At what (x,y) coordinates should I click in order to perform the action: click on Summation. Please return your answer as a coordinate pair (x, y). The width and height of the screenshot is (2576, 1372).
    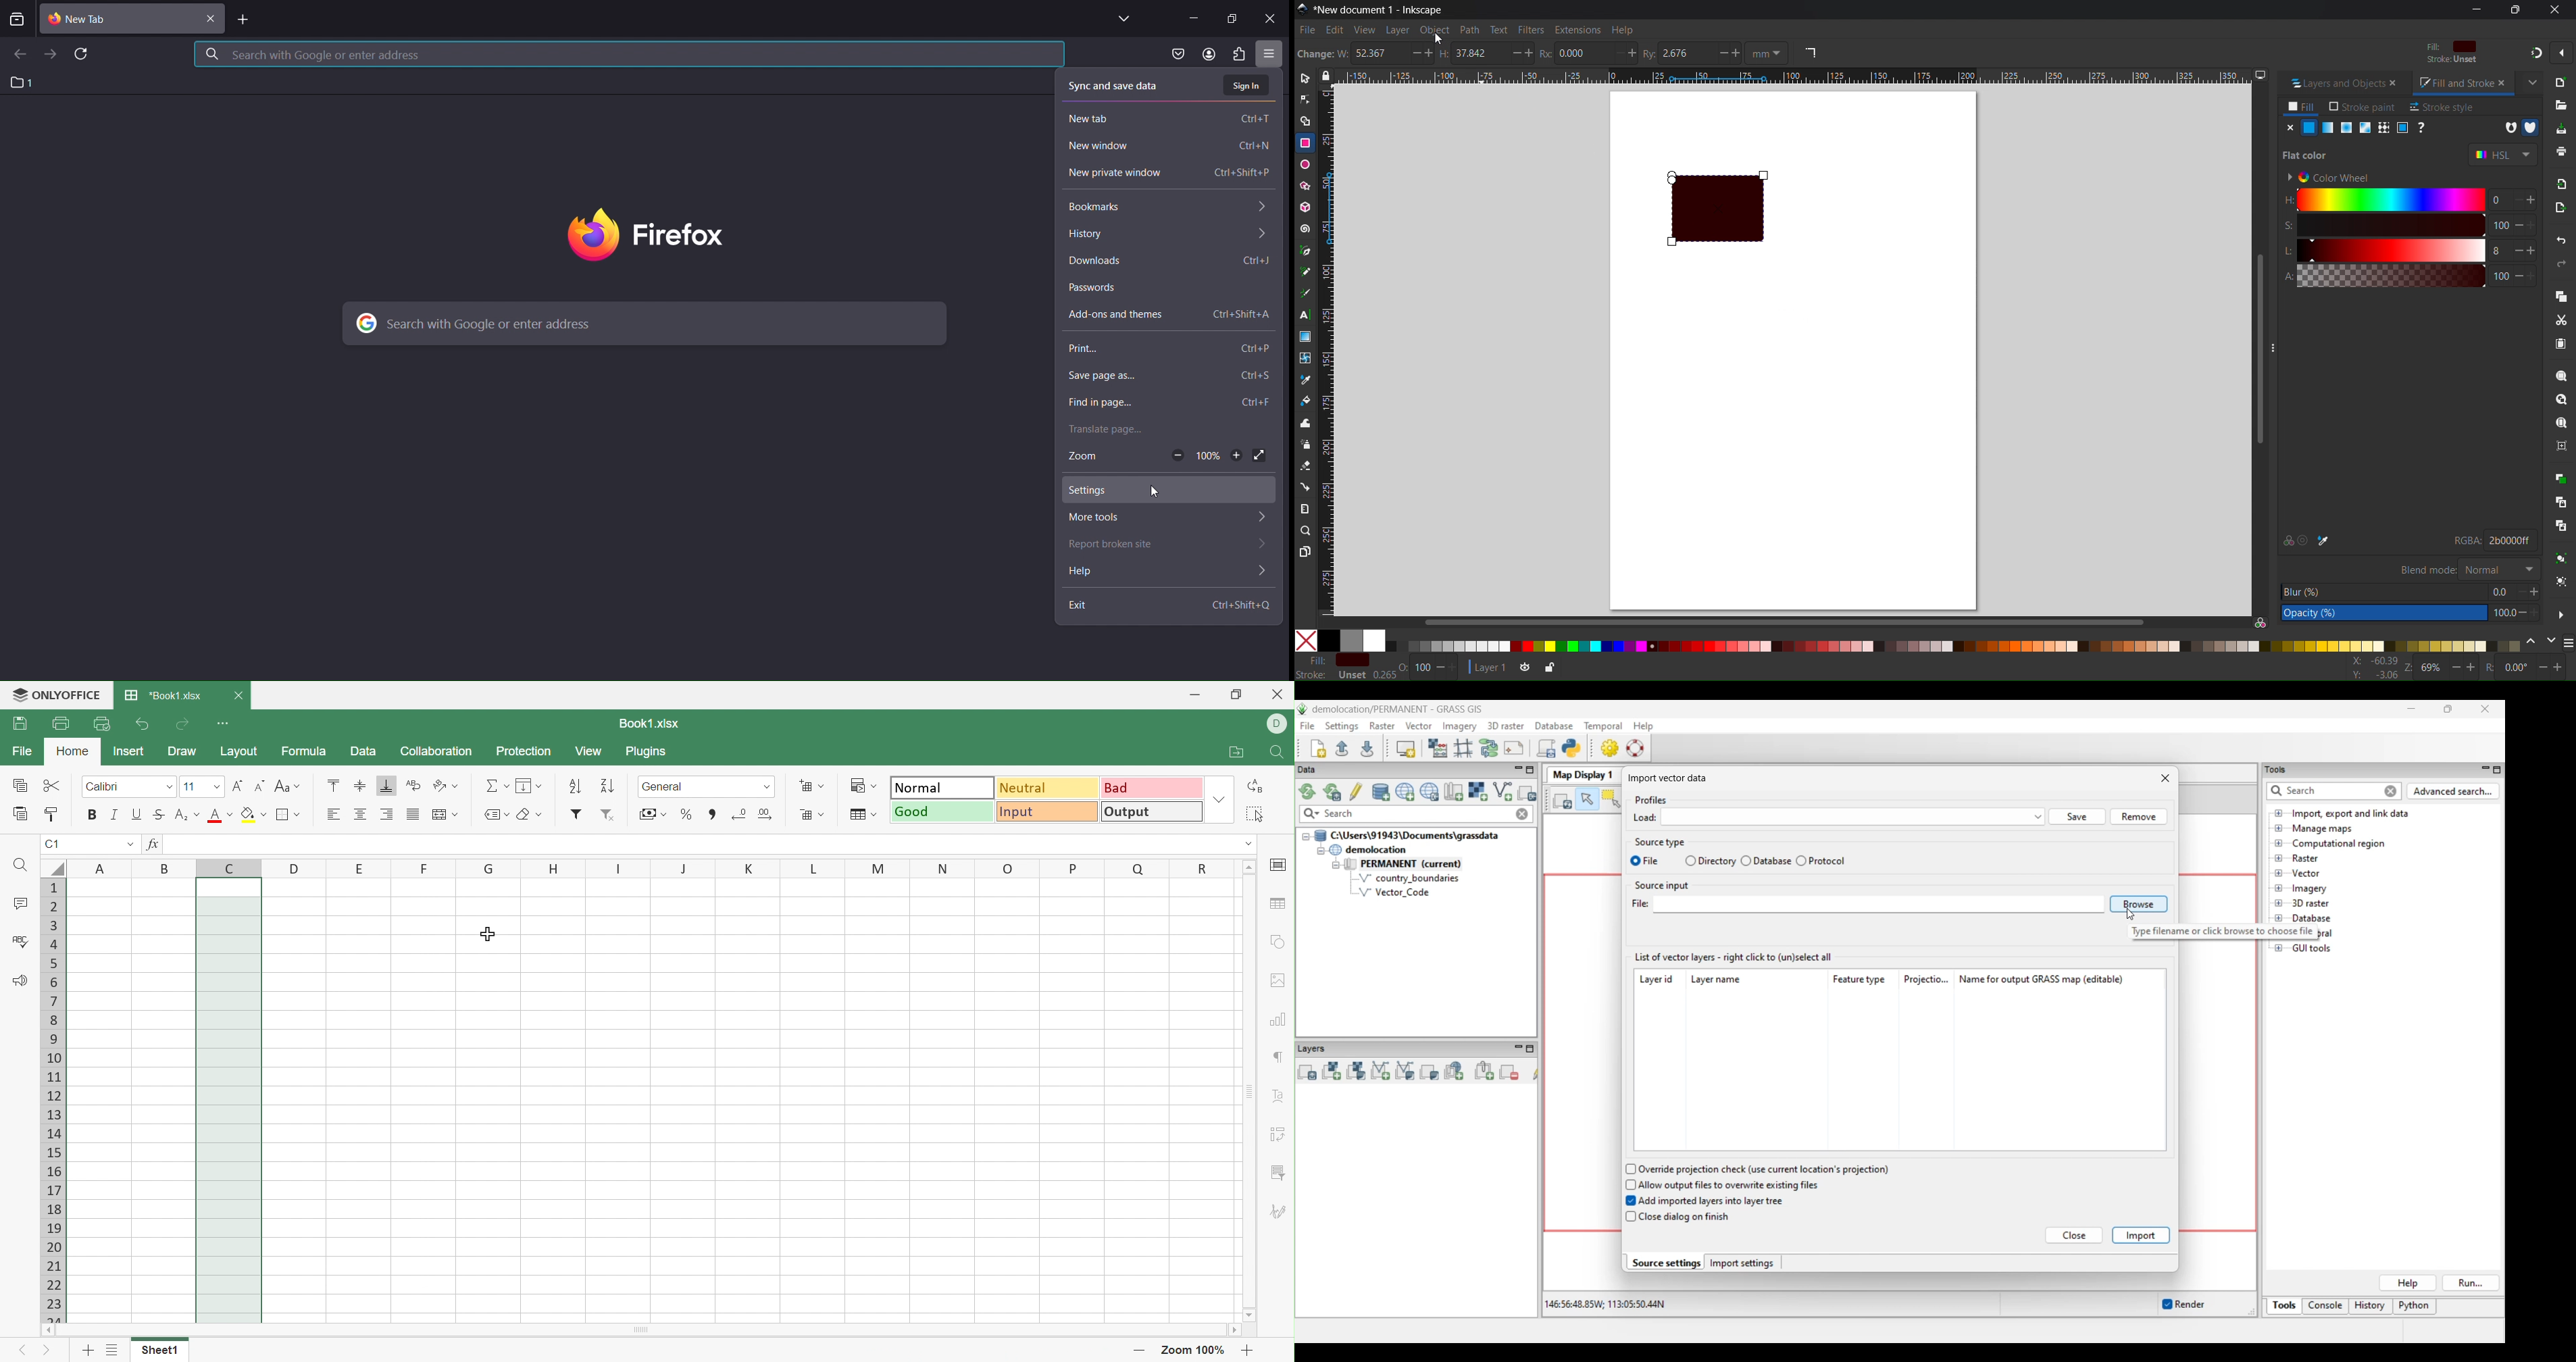
    Looking at the image, I should click on (491, 786).